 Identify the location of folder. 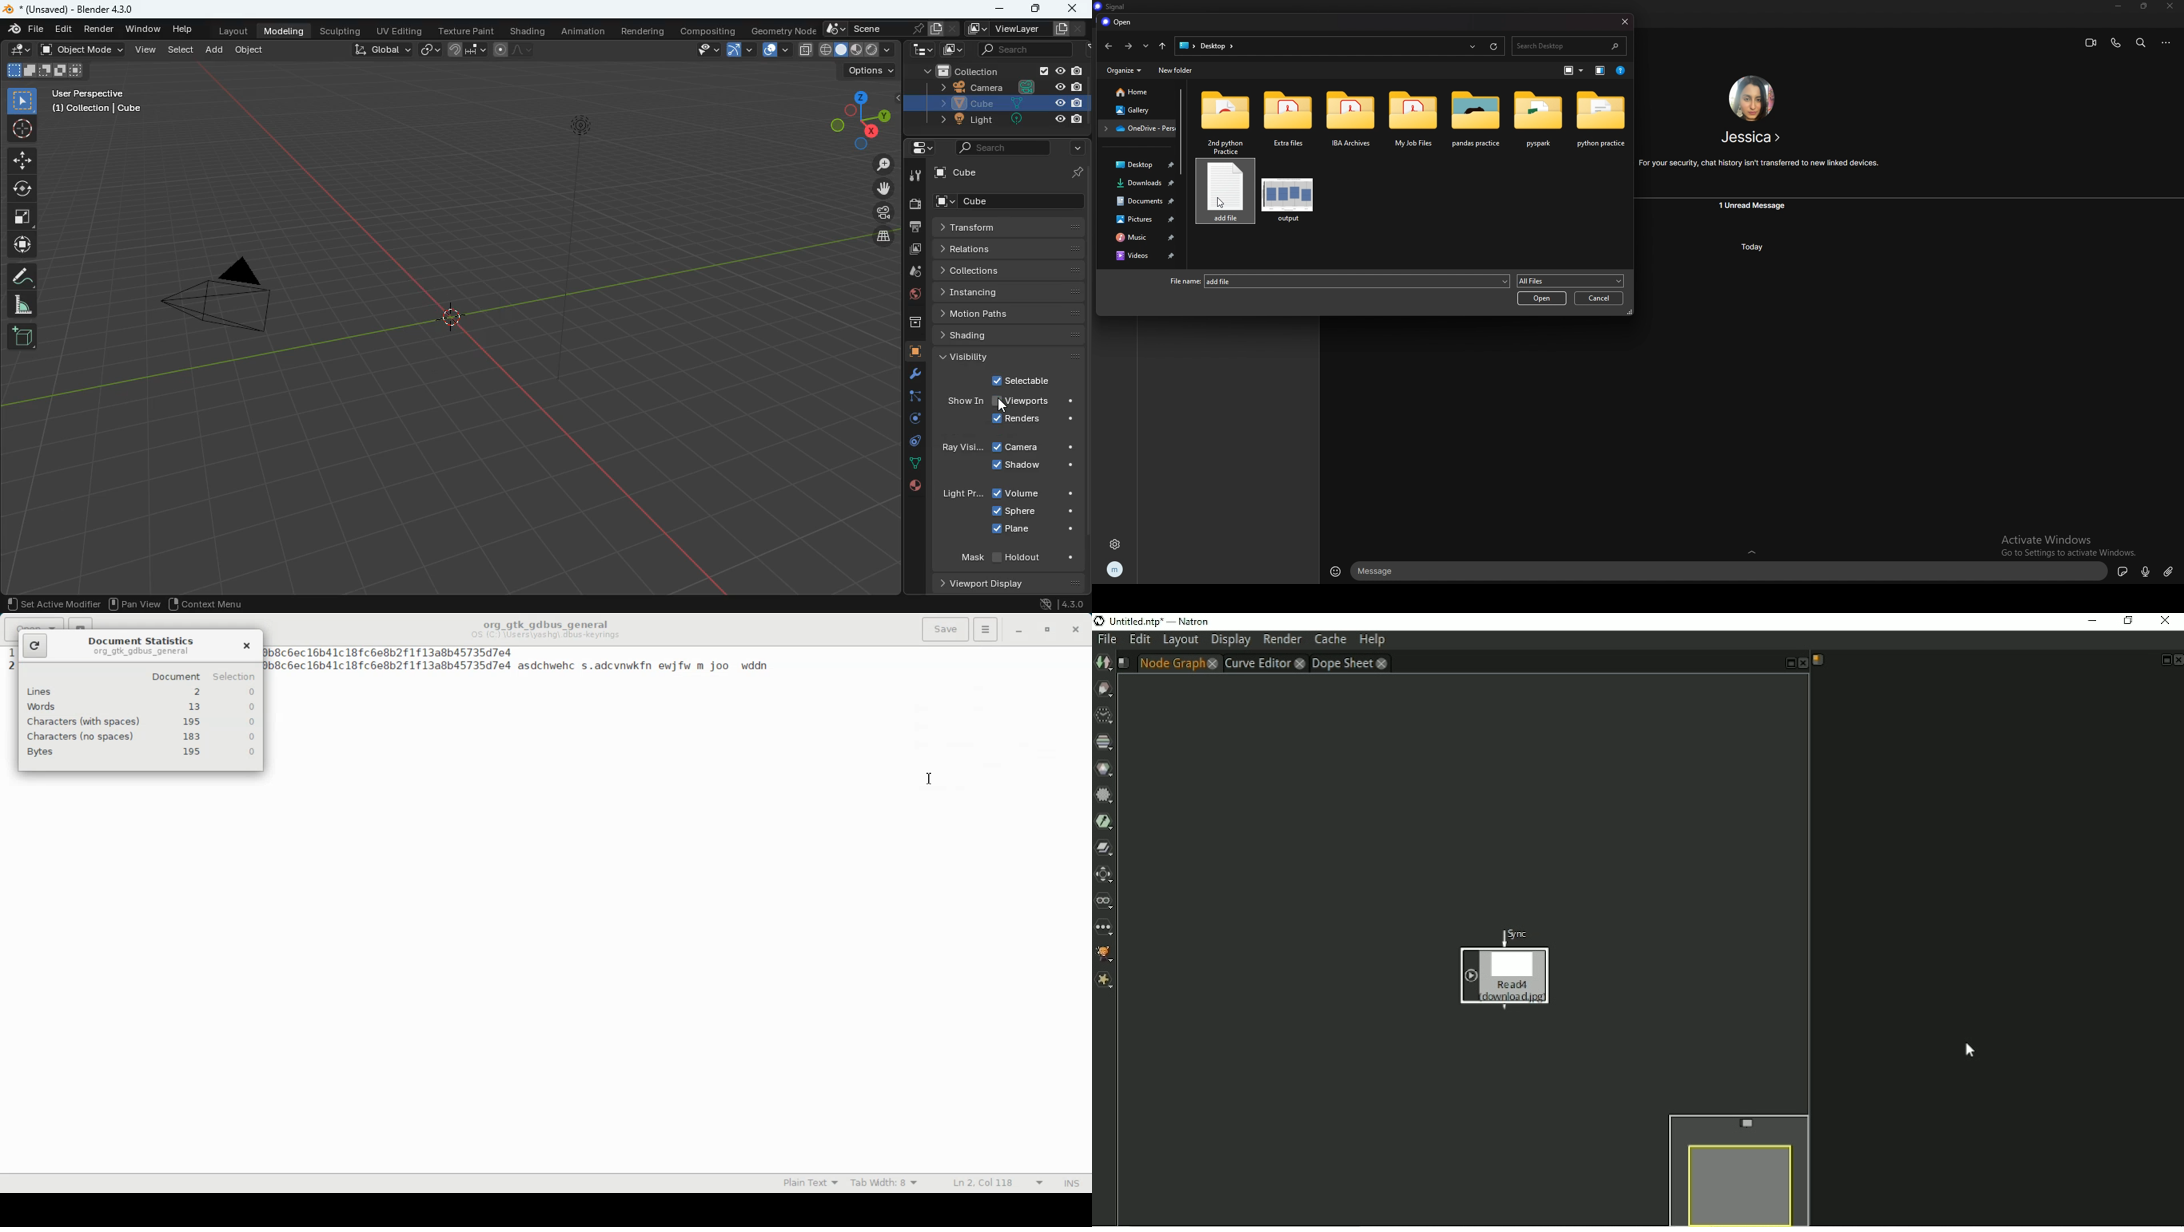
(1288, 122).